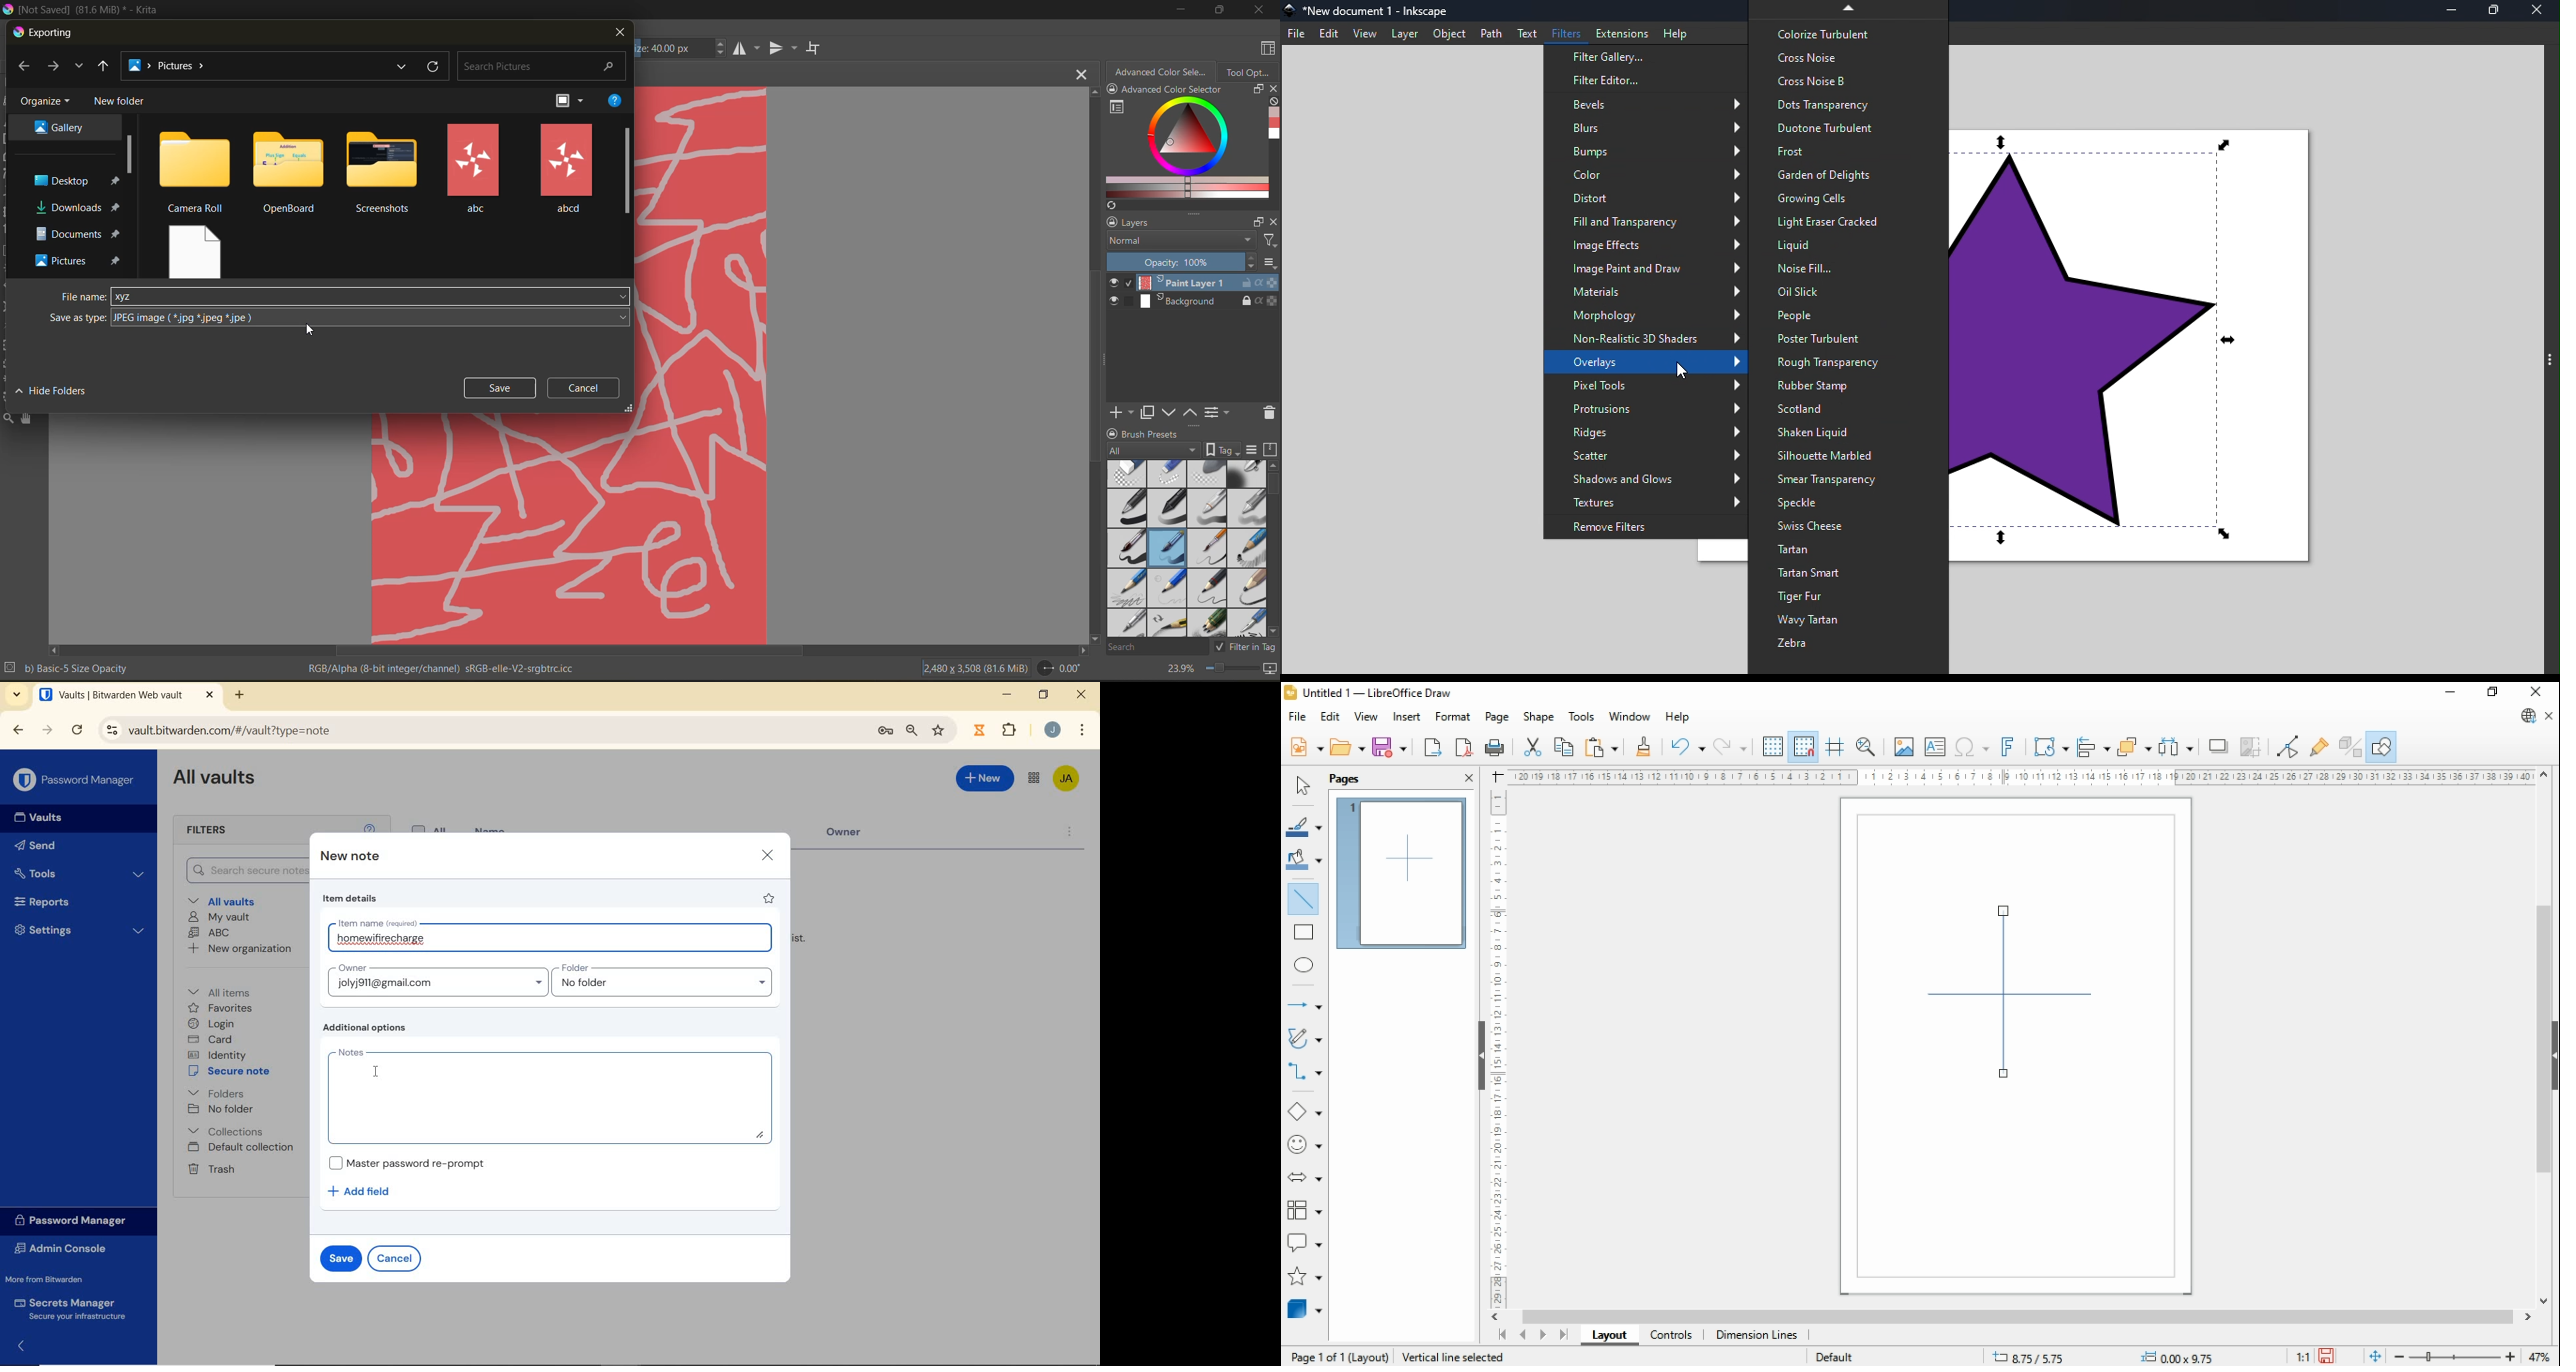 The width and height of the screenshot is (2576, 1372). I want to click on stars and banners, so click(1302, 1275).